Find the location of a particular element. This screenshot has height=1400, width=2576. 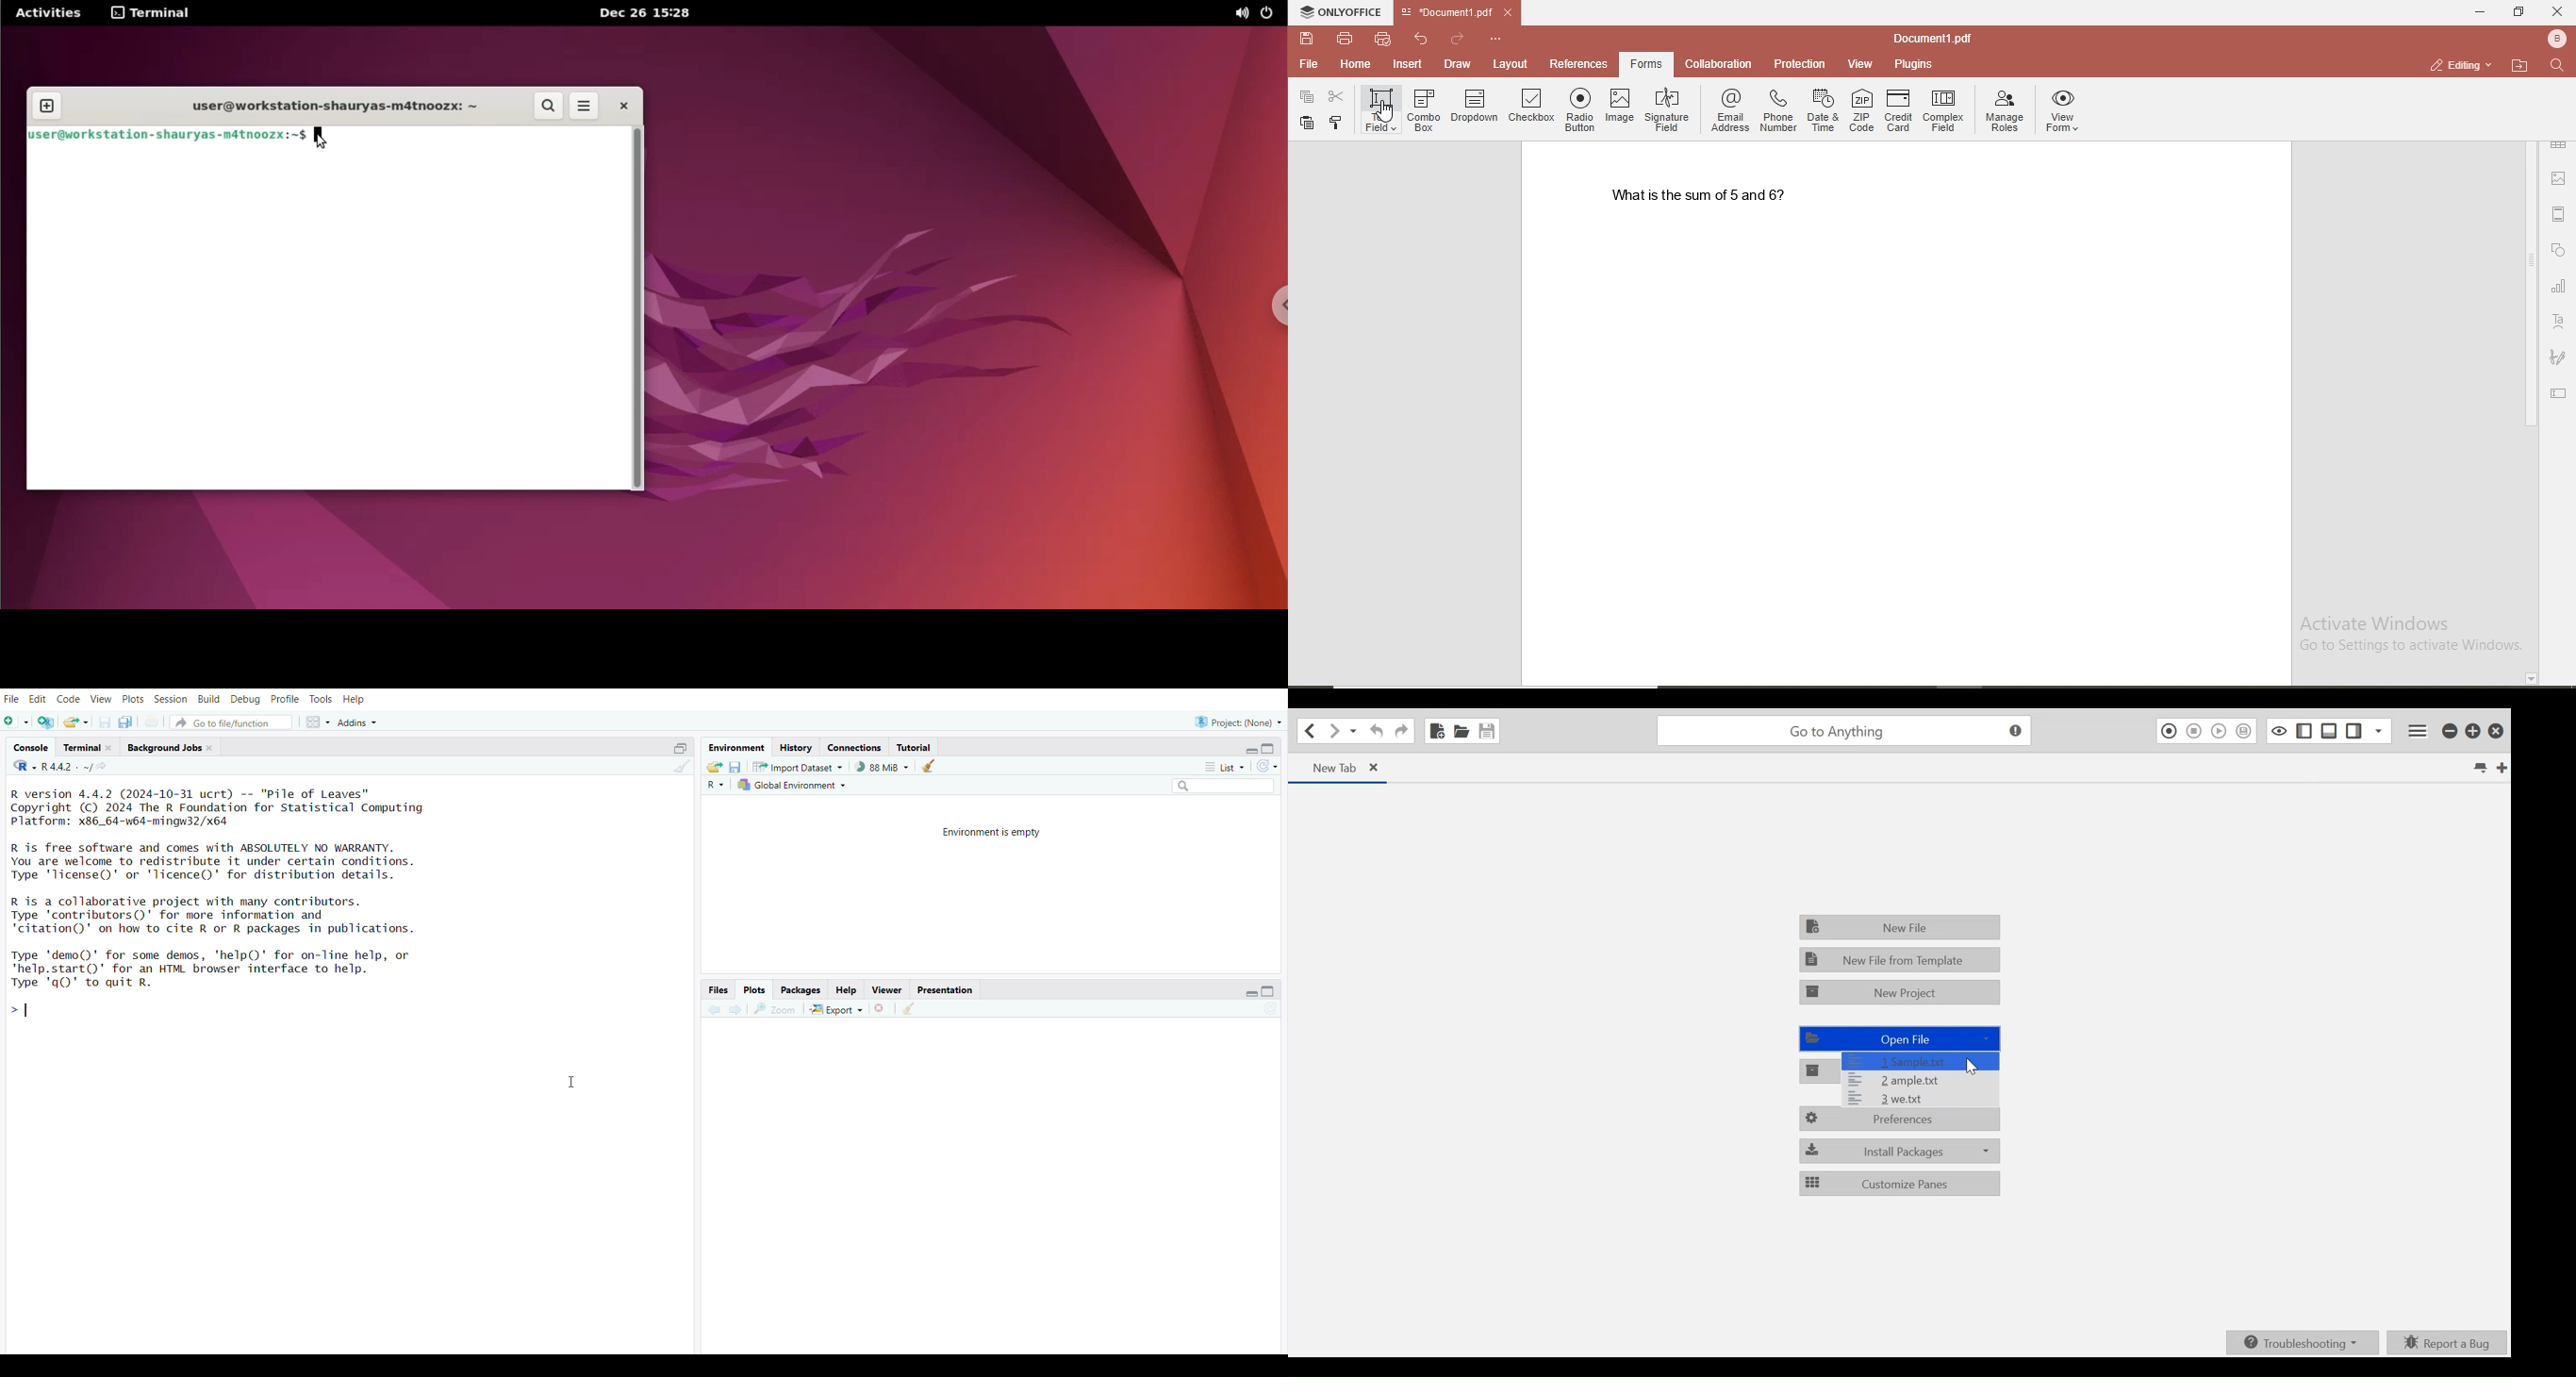

signature is located at coordinates (2560, 359).